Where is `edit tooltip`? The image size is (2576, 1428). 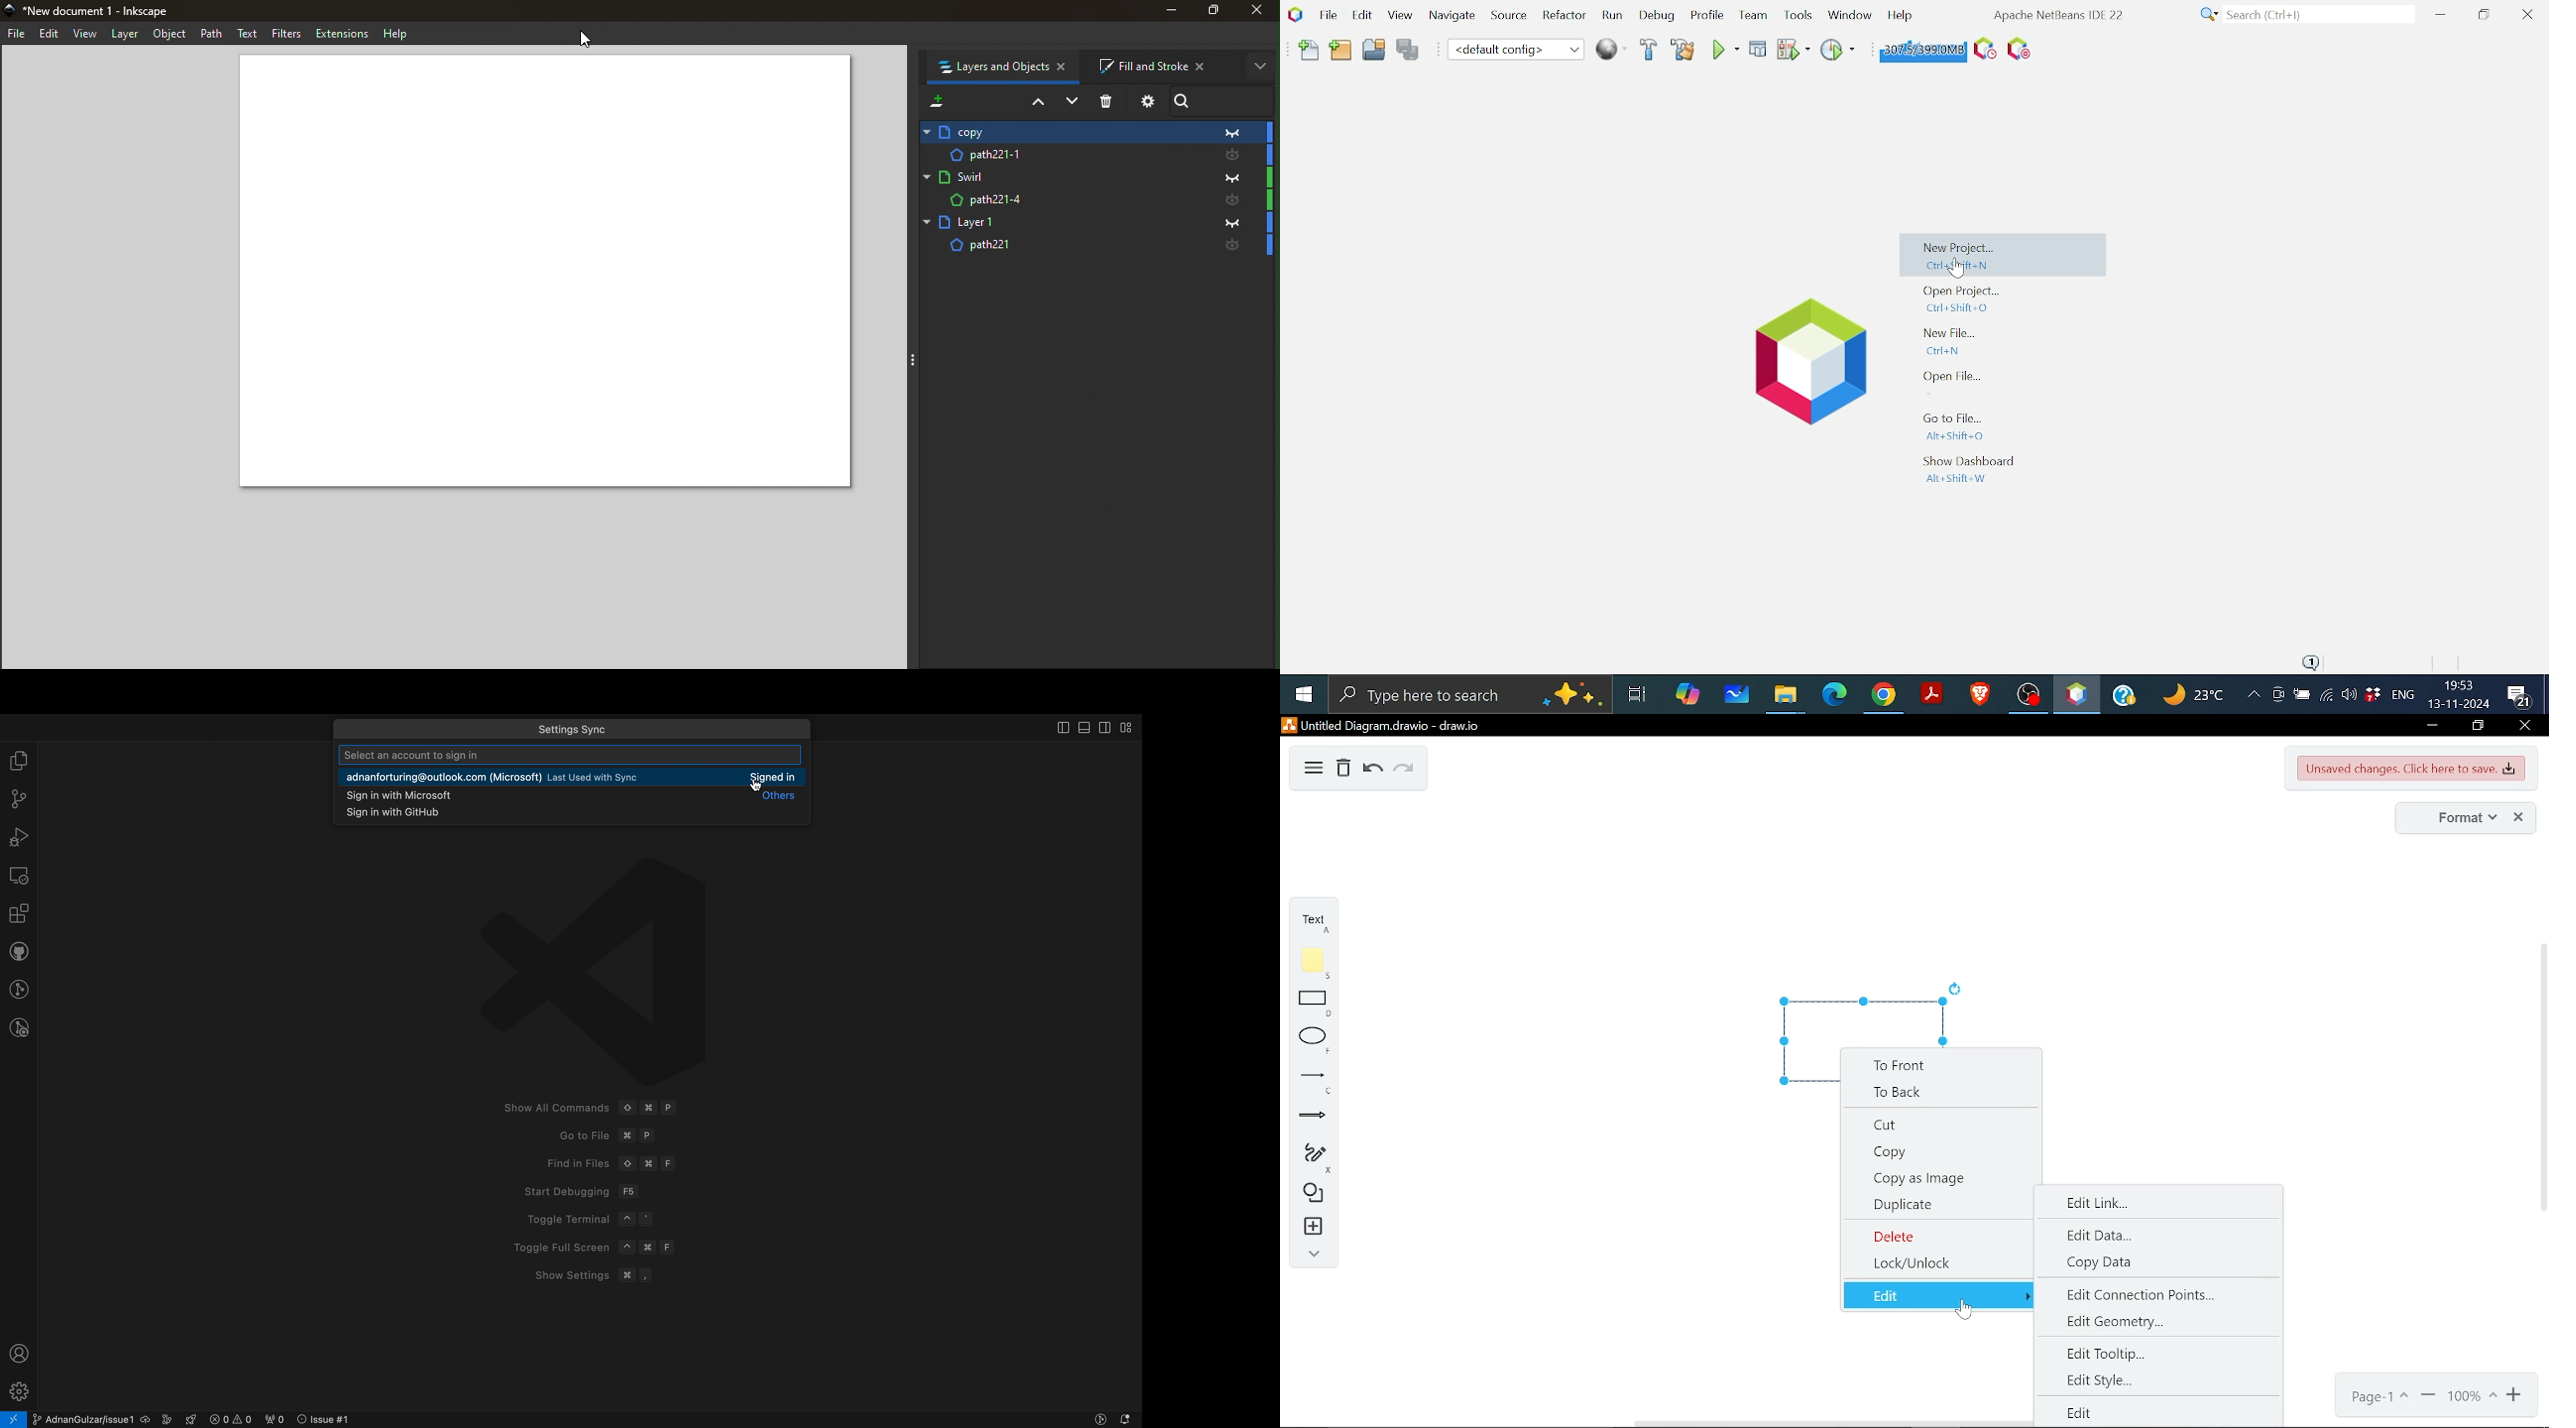 edit tooltip is located at coordinates (2132, 1354).